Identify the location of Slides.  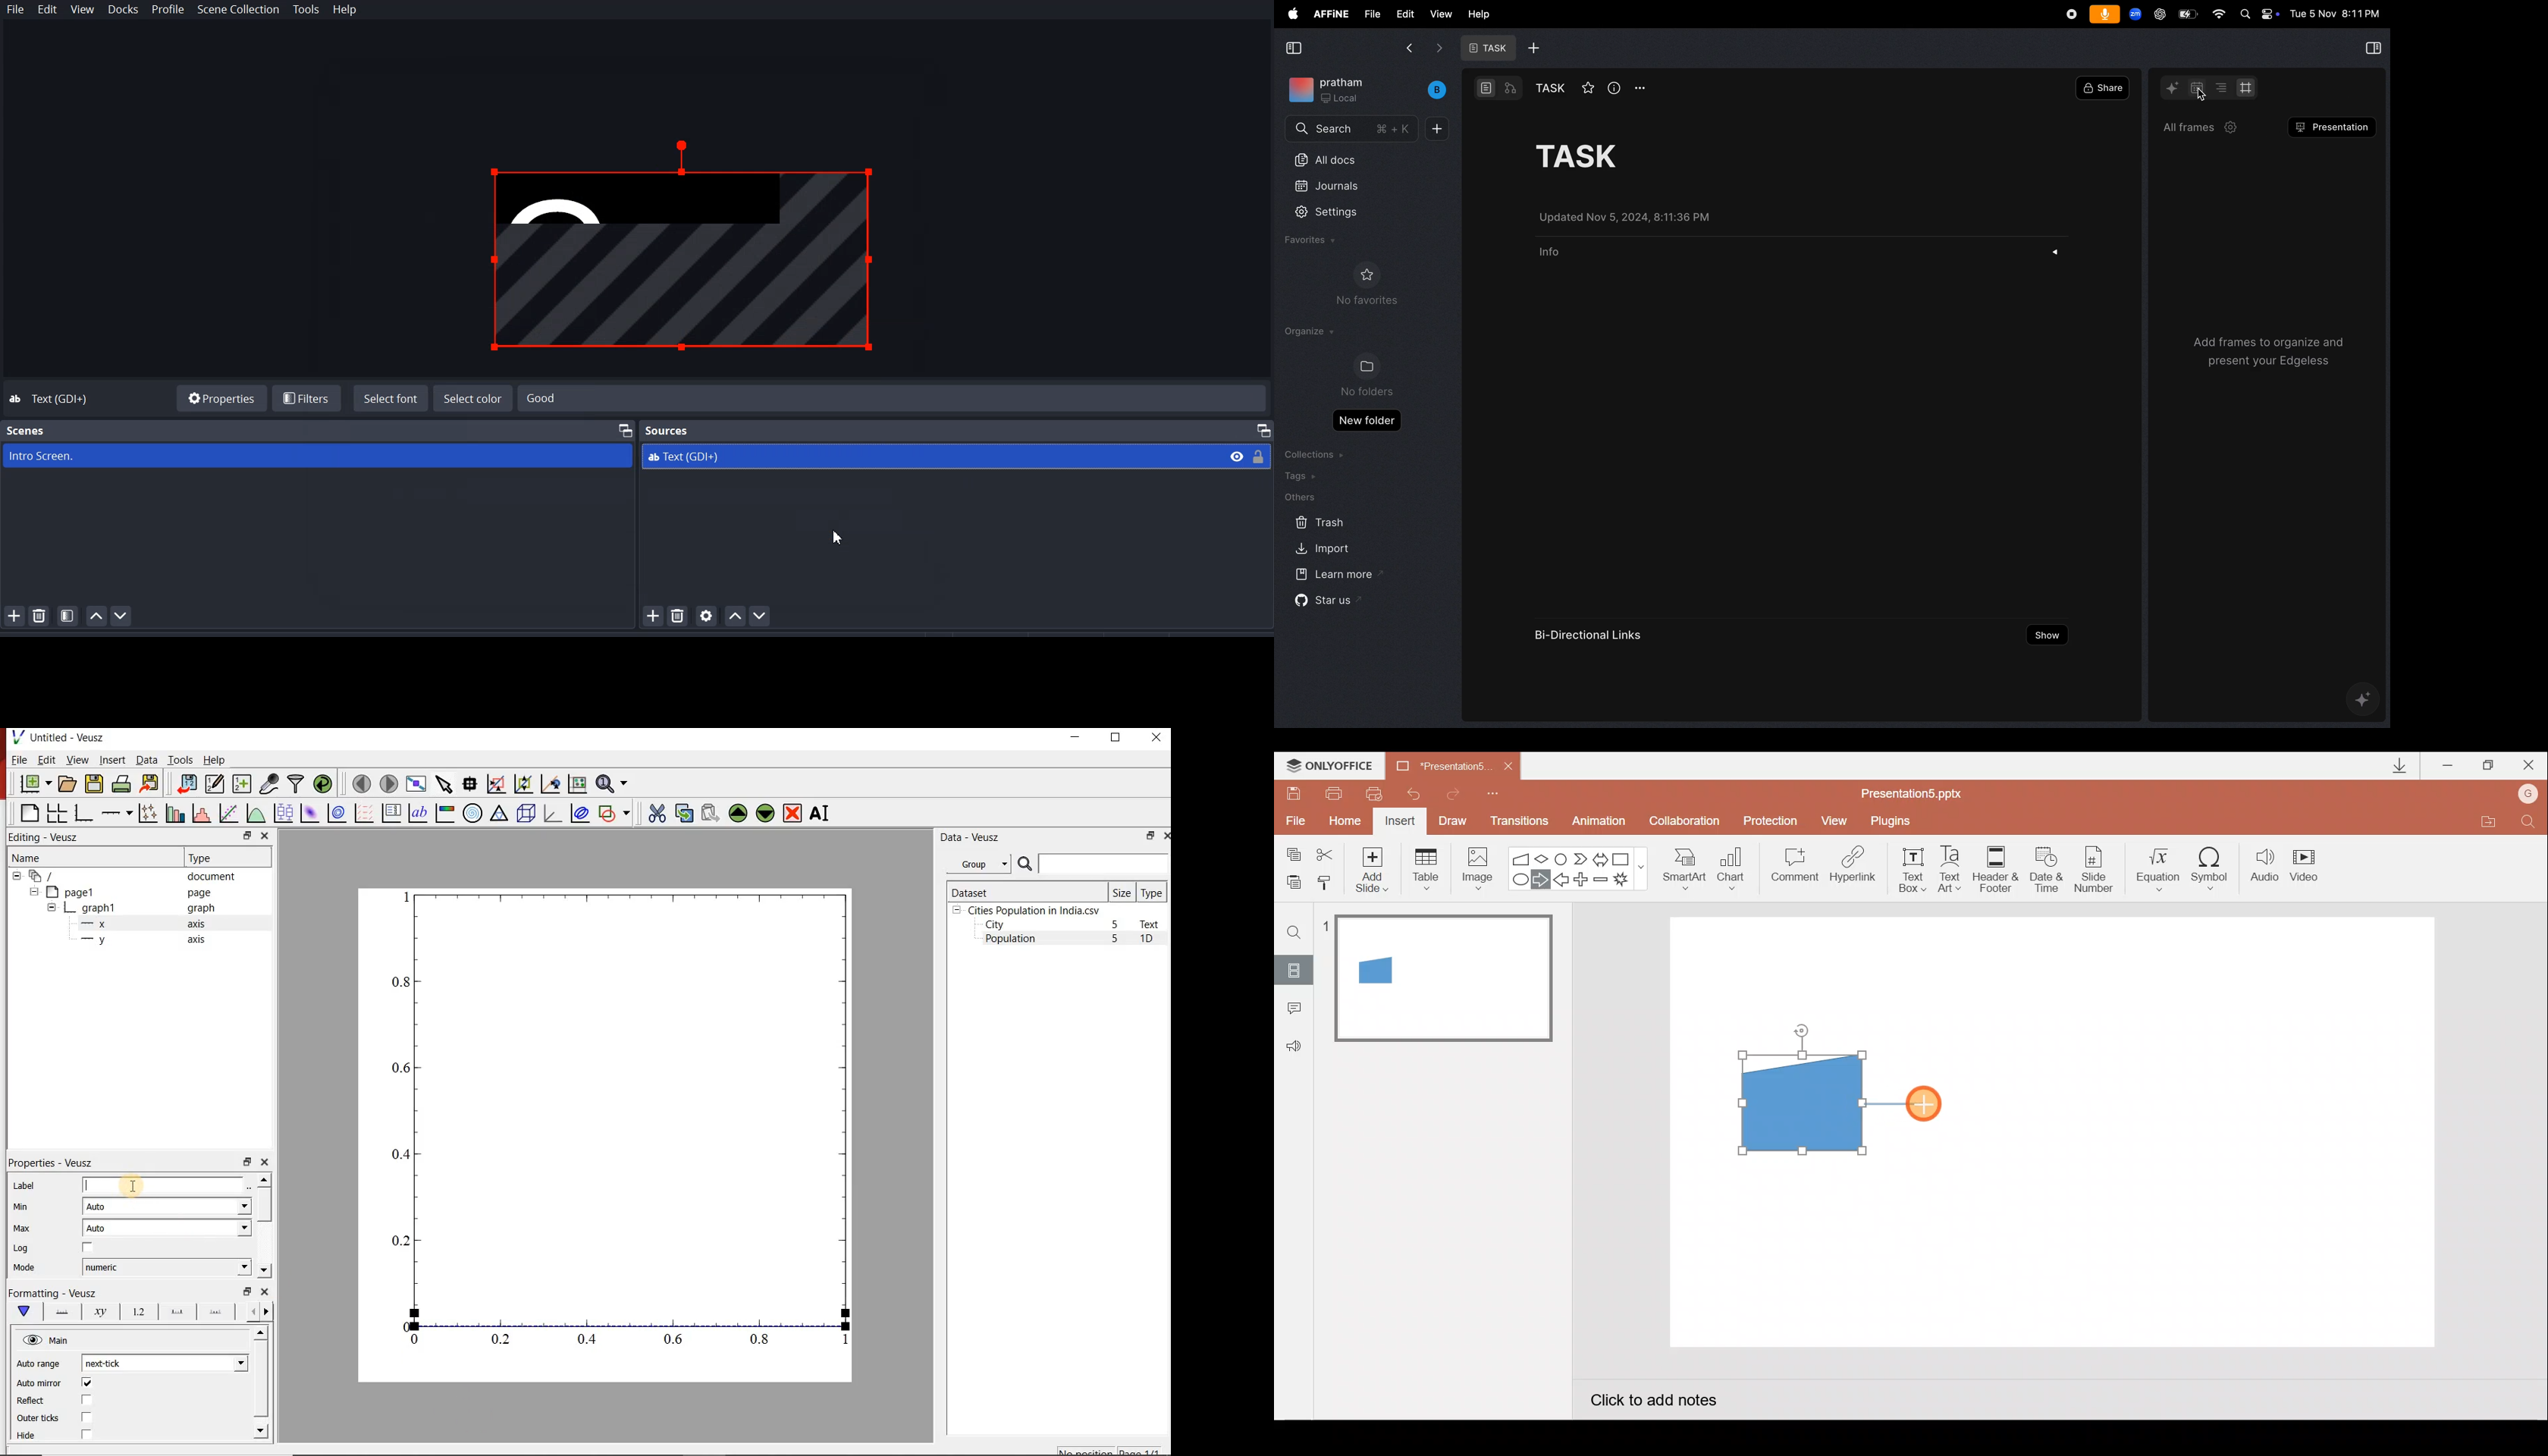
(1293, 970).